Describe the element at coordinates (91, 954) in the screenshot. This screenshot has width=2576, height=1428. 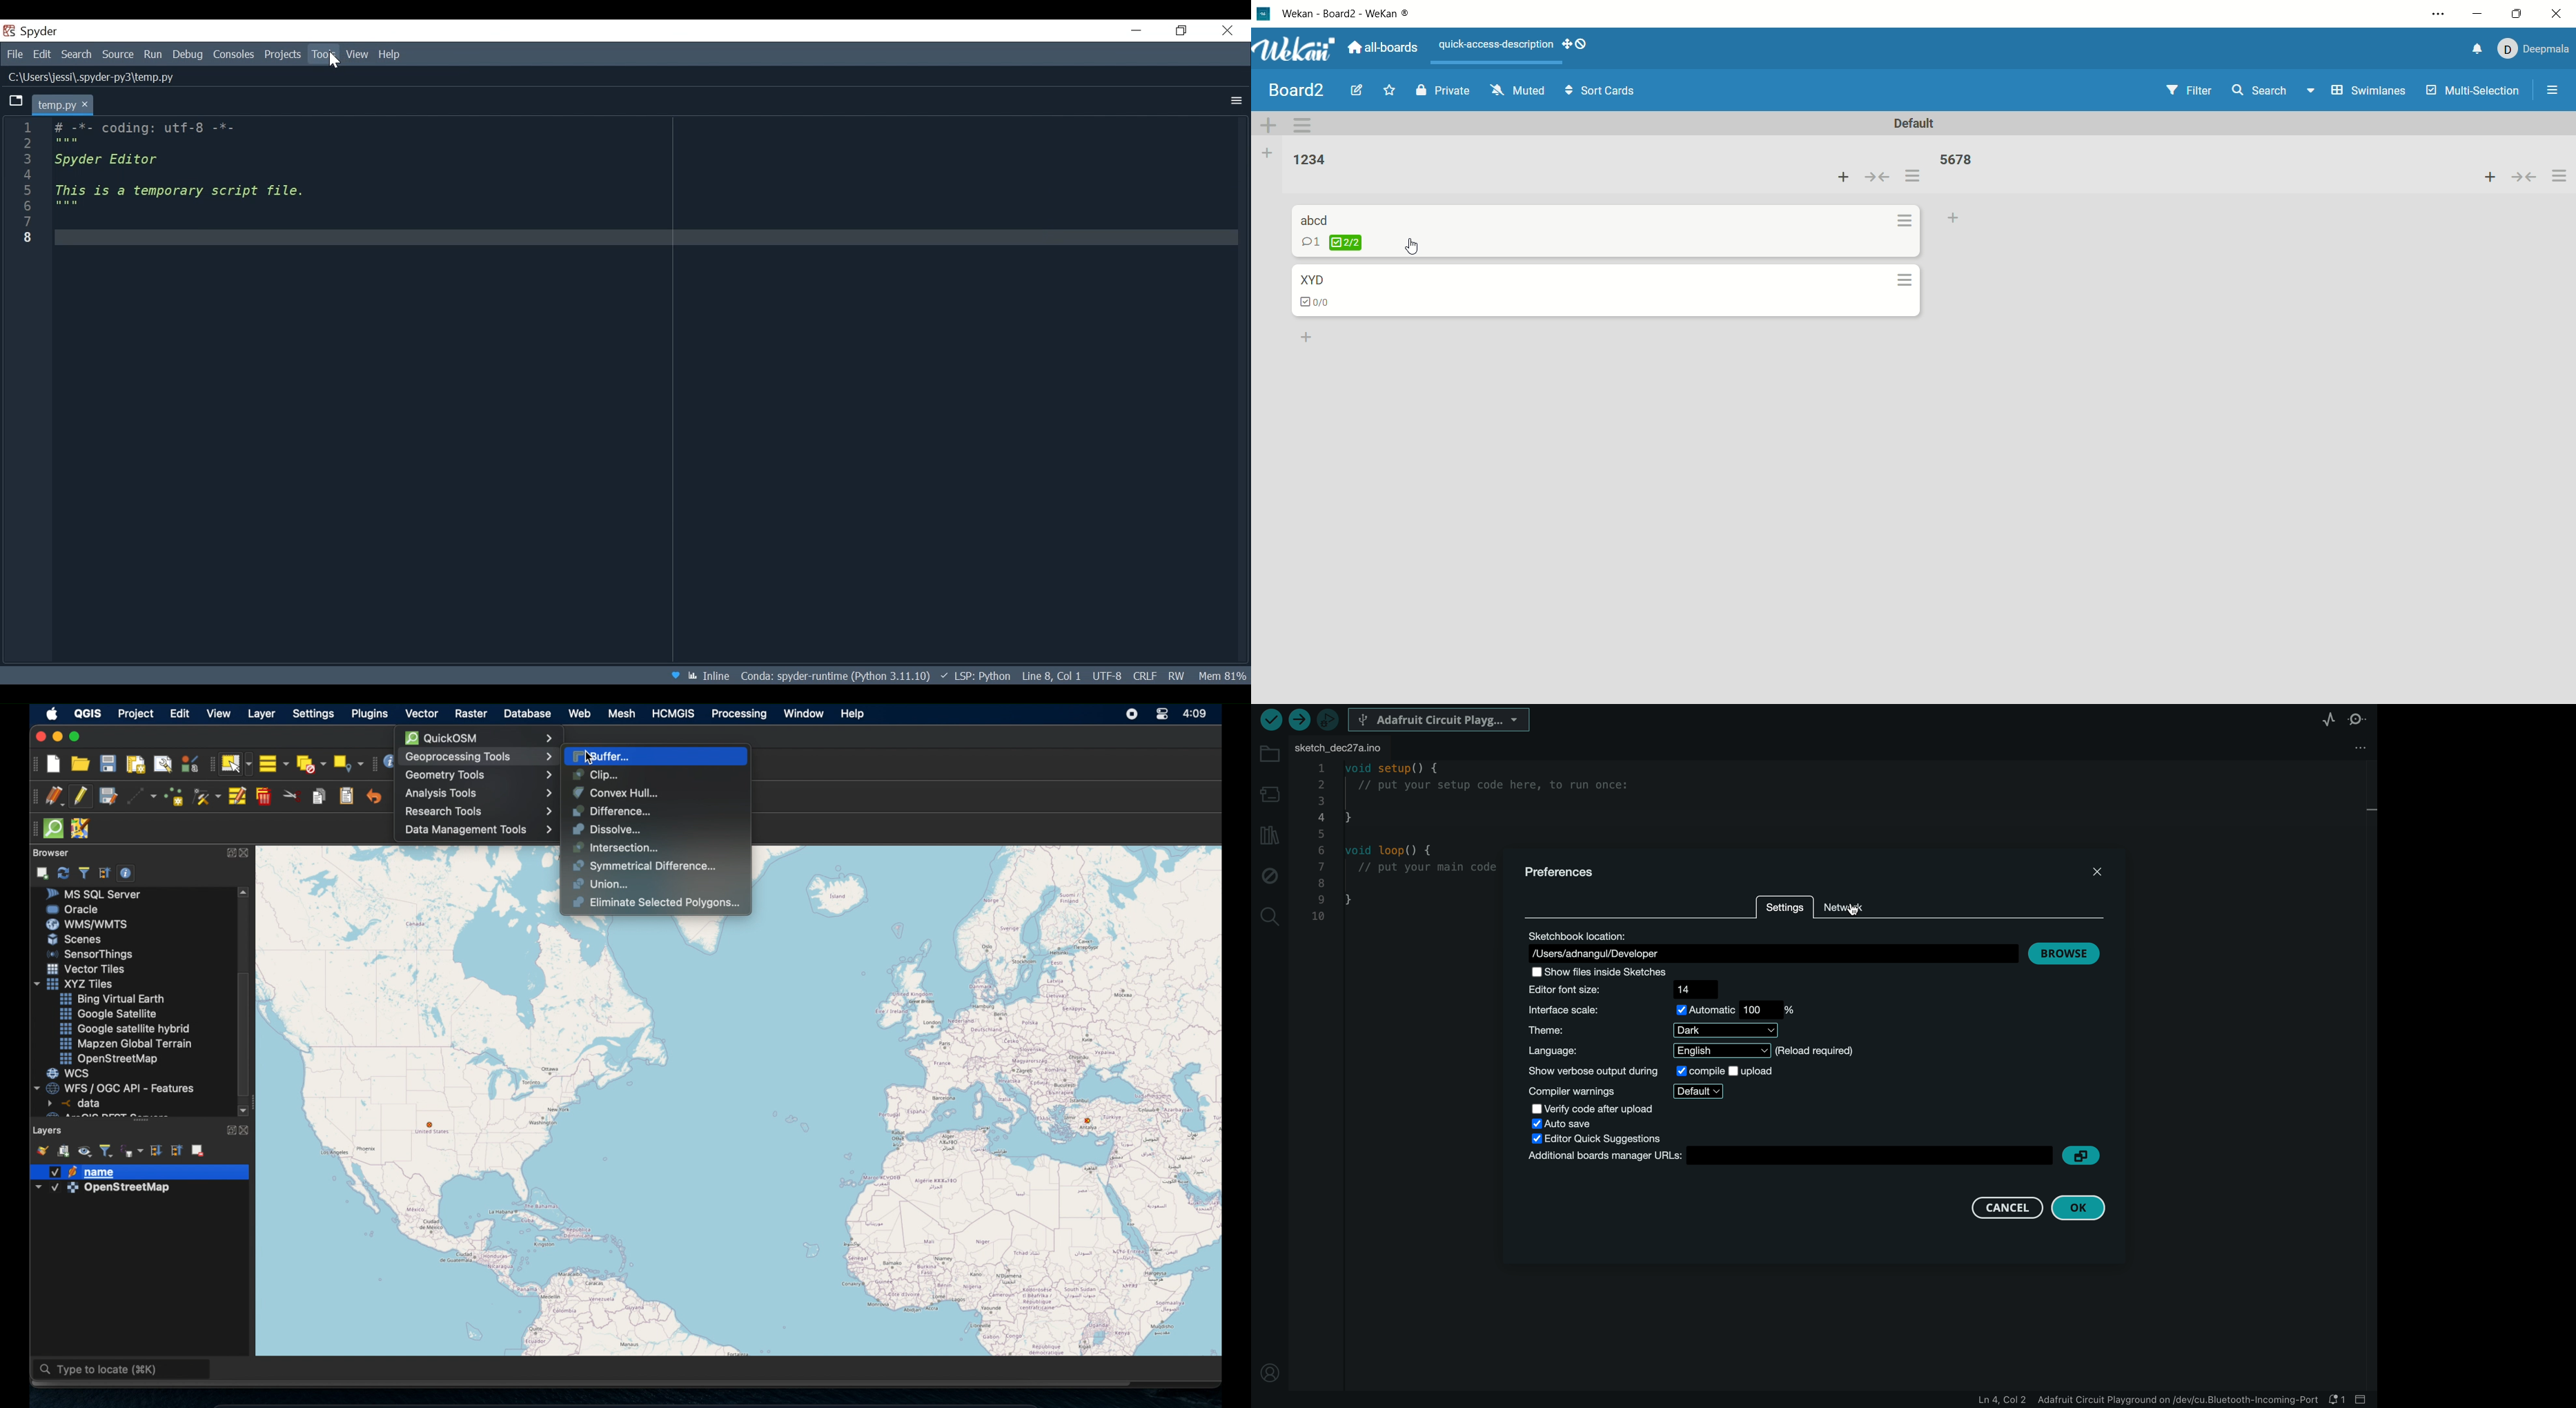
I see `sensor things` at that location.